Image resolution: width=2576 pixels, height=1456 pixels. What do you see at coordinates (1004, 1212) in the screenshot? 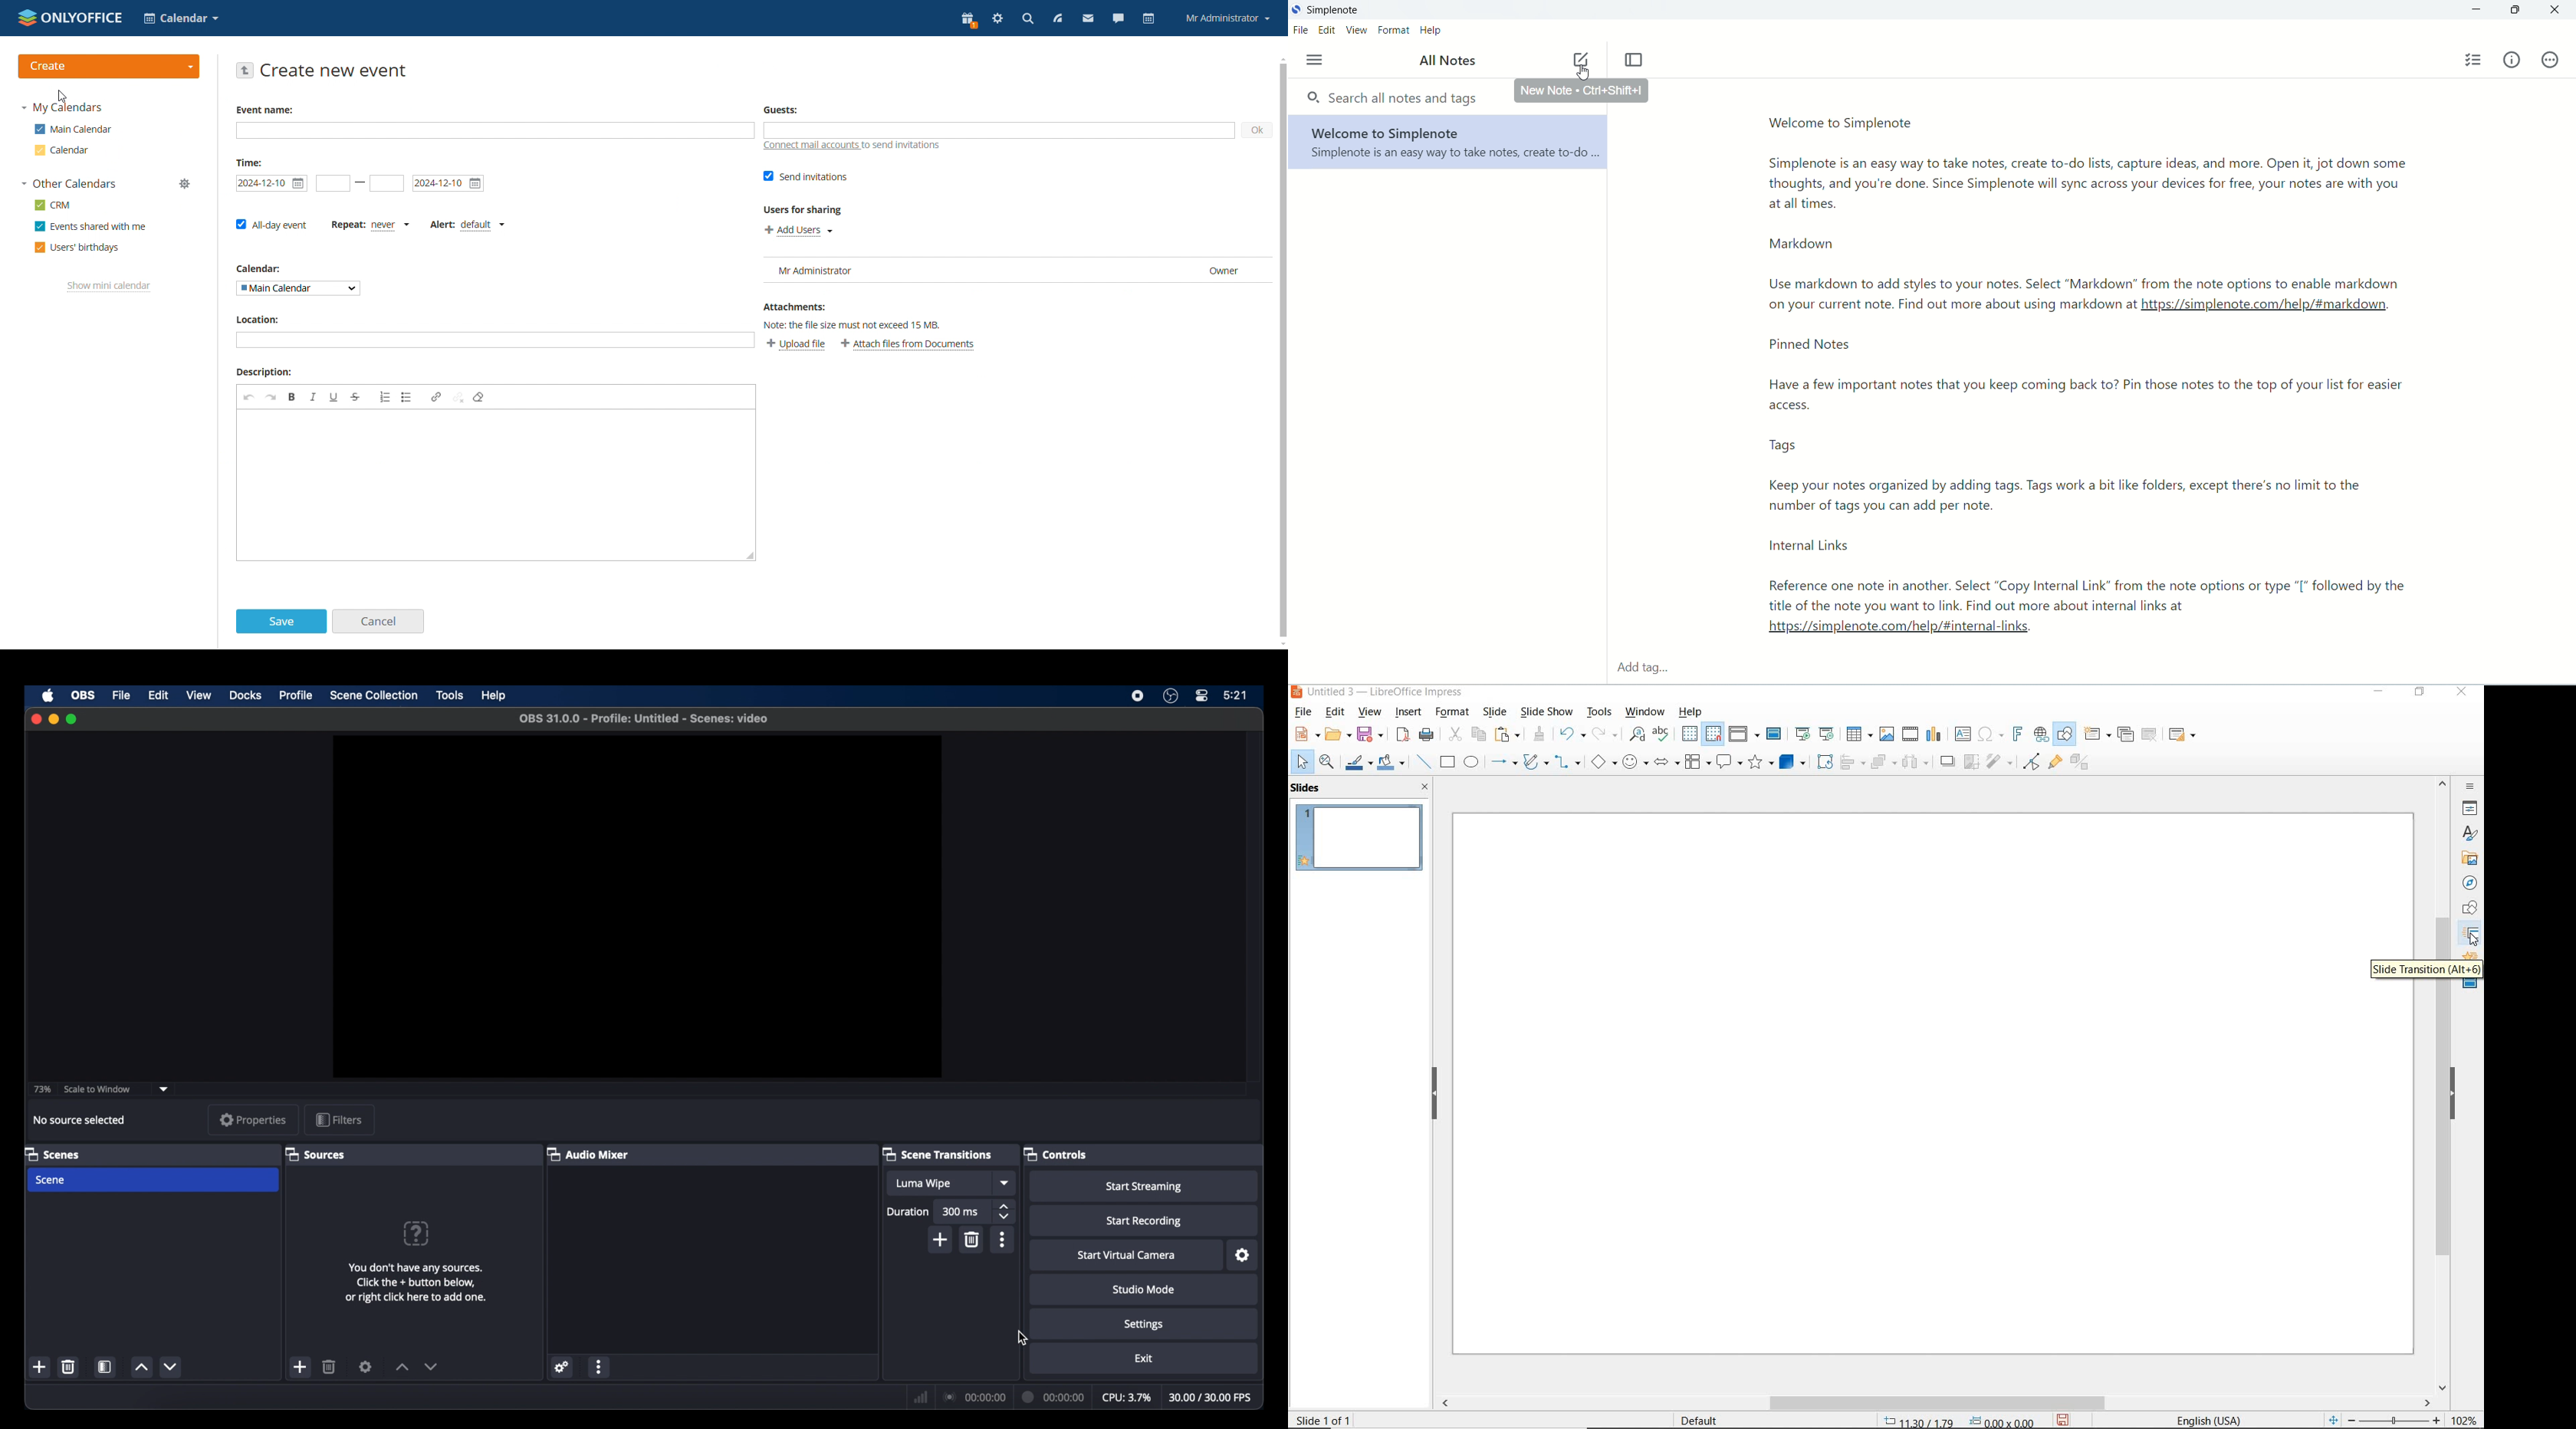
I see `stepper buttons` at bounding box center [1004, 1212].